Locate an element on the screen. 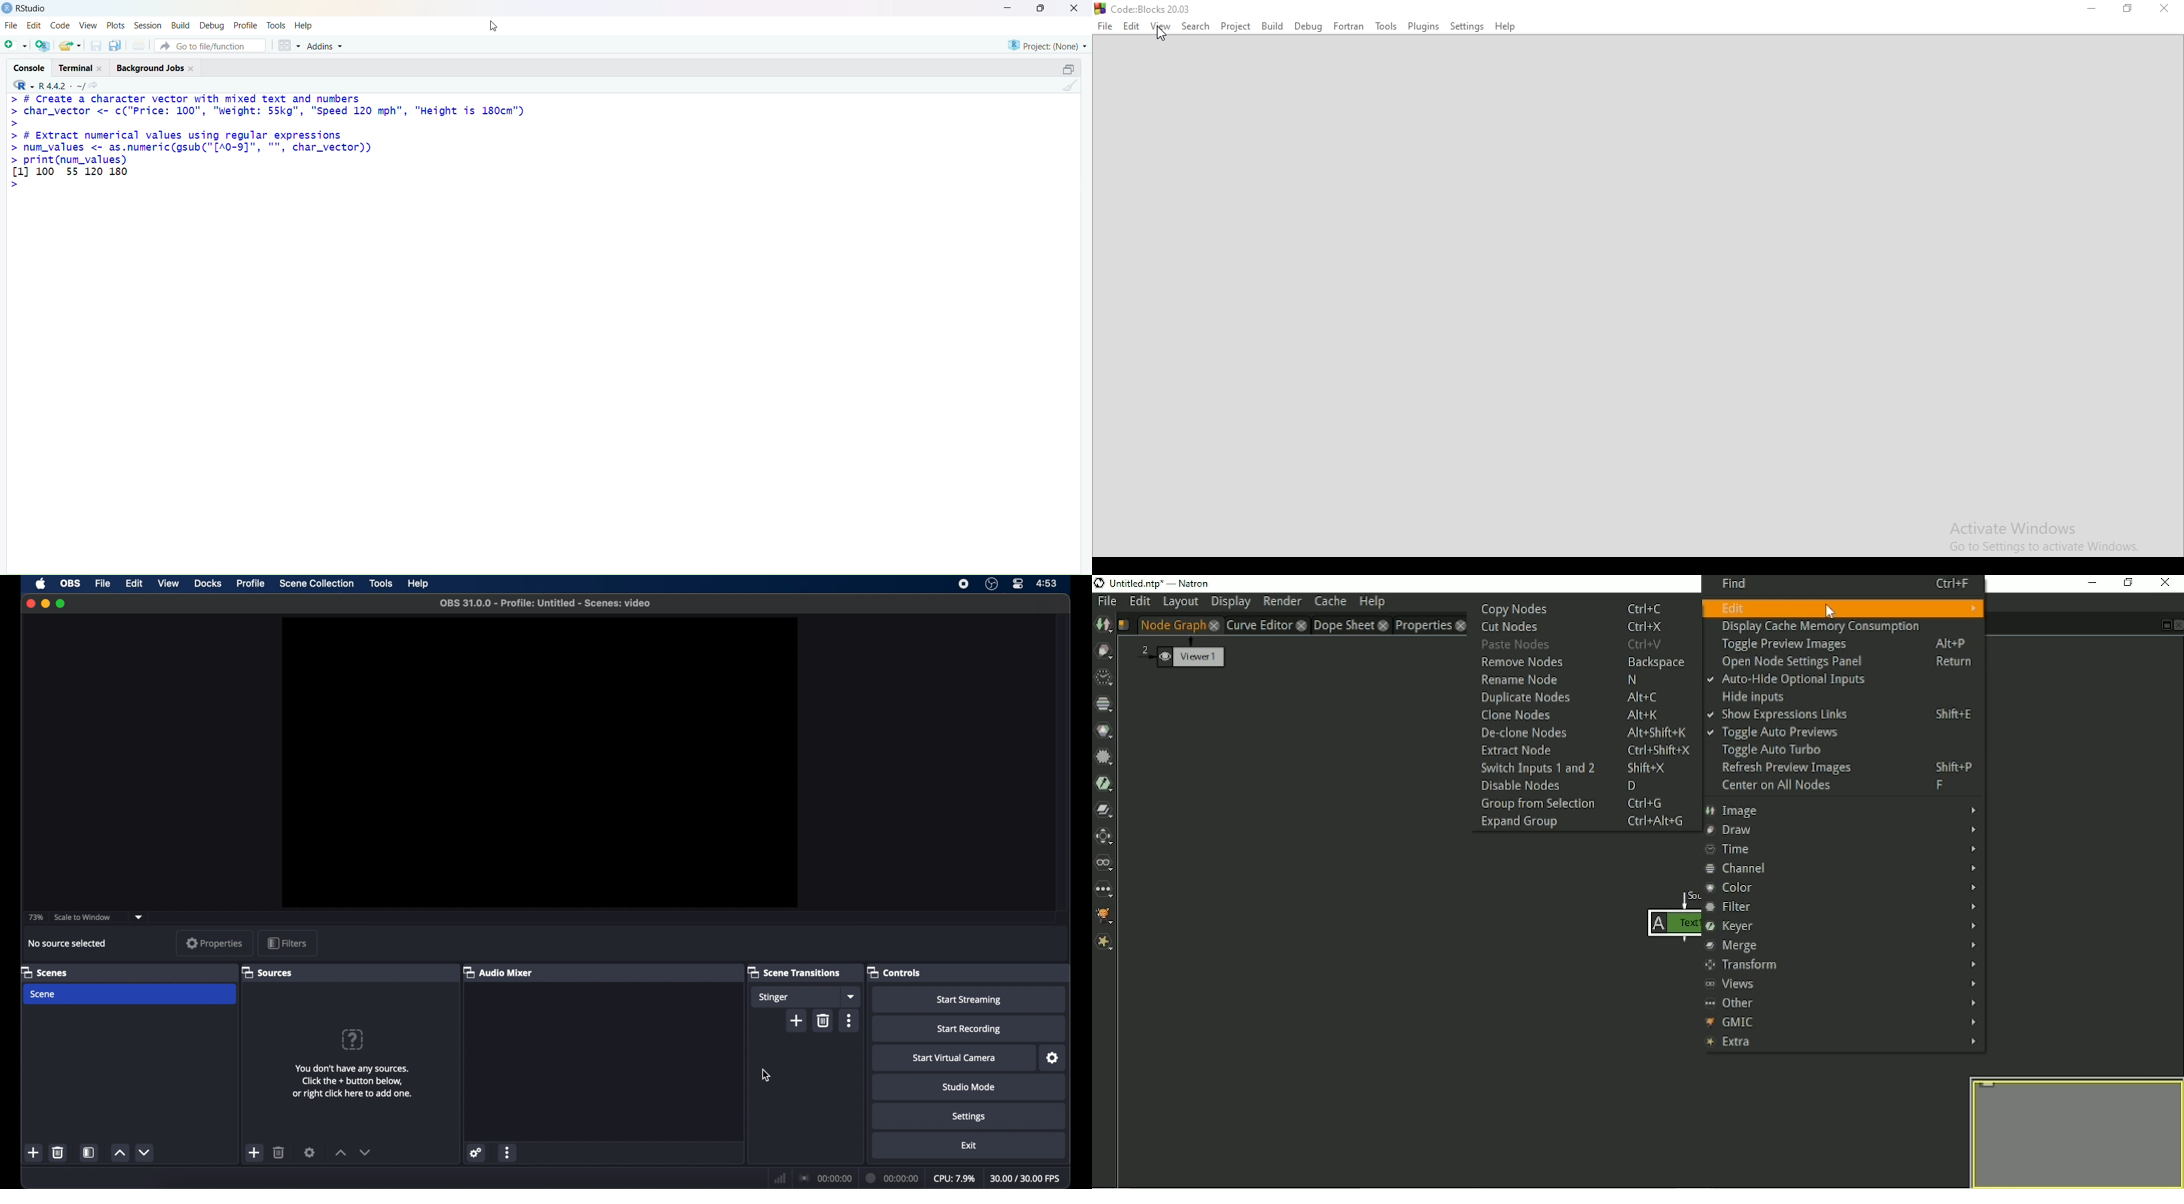 Image resolution: width=2184 pixels, height=1204 pixels. network is located at coordinates (779, 1177).